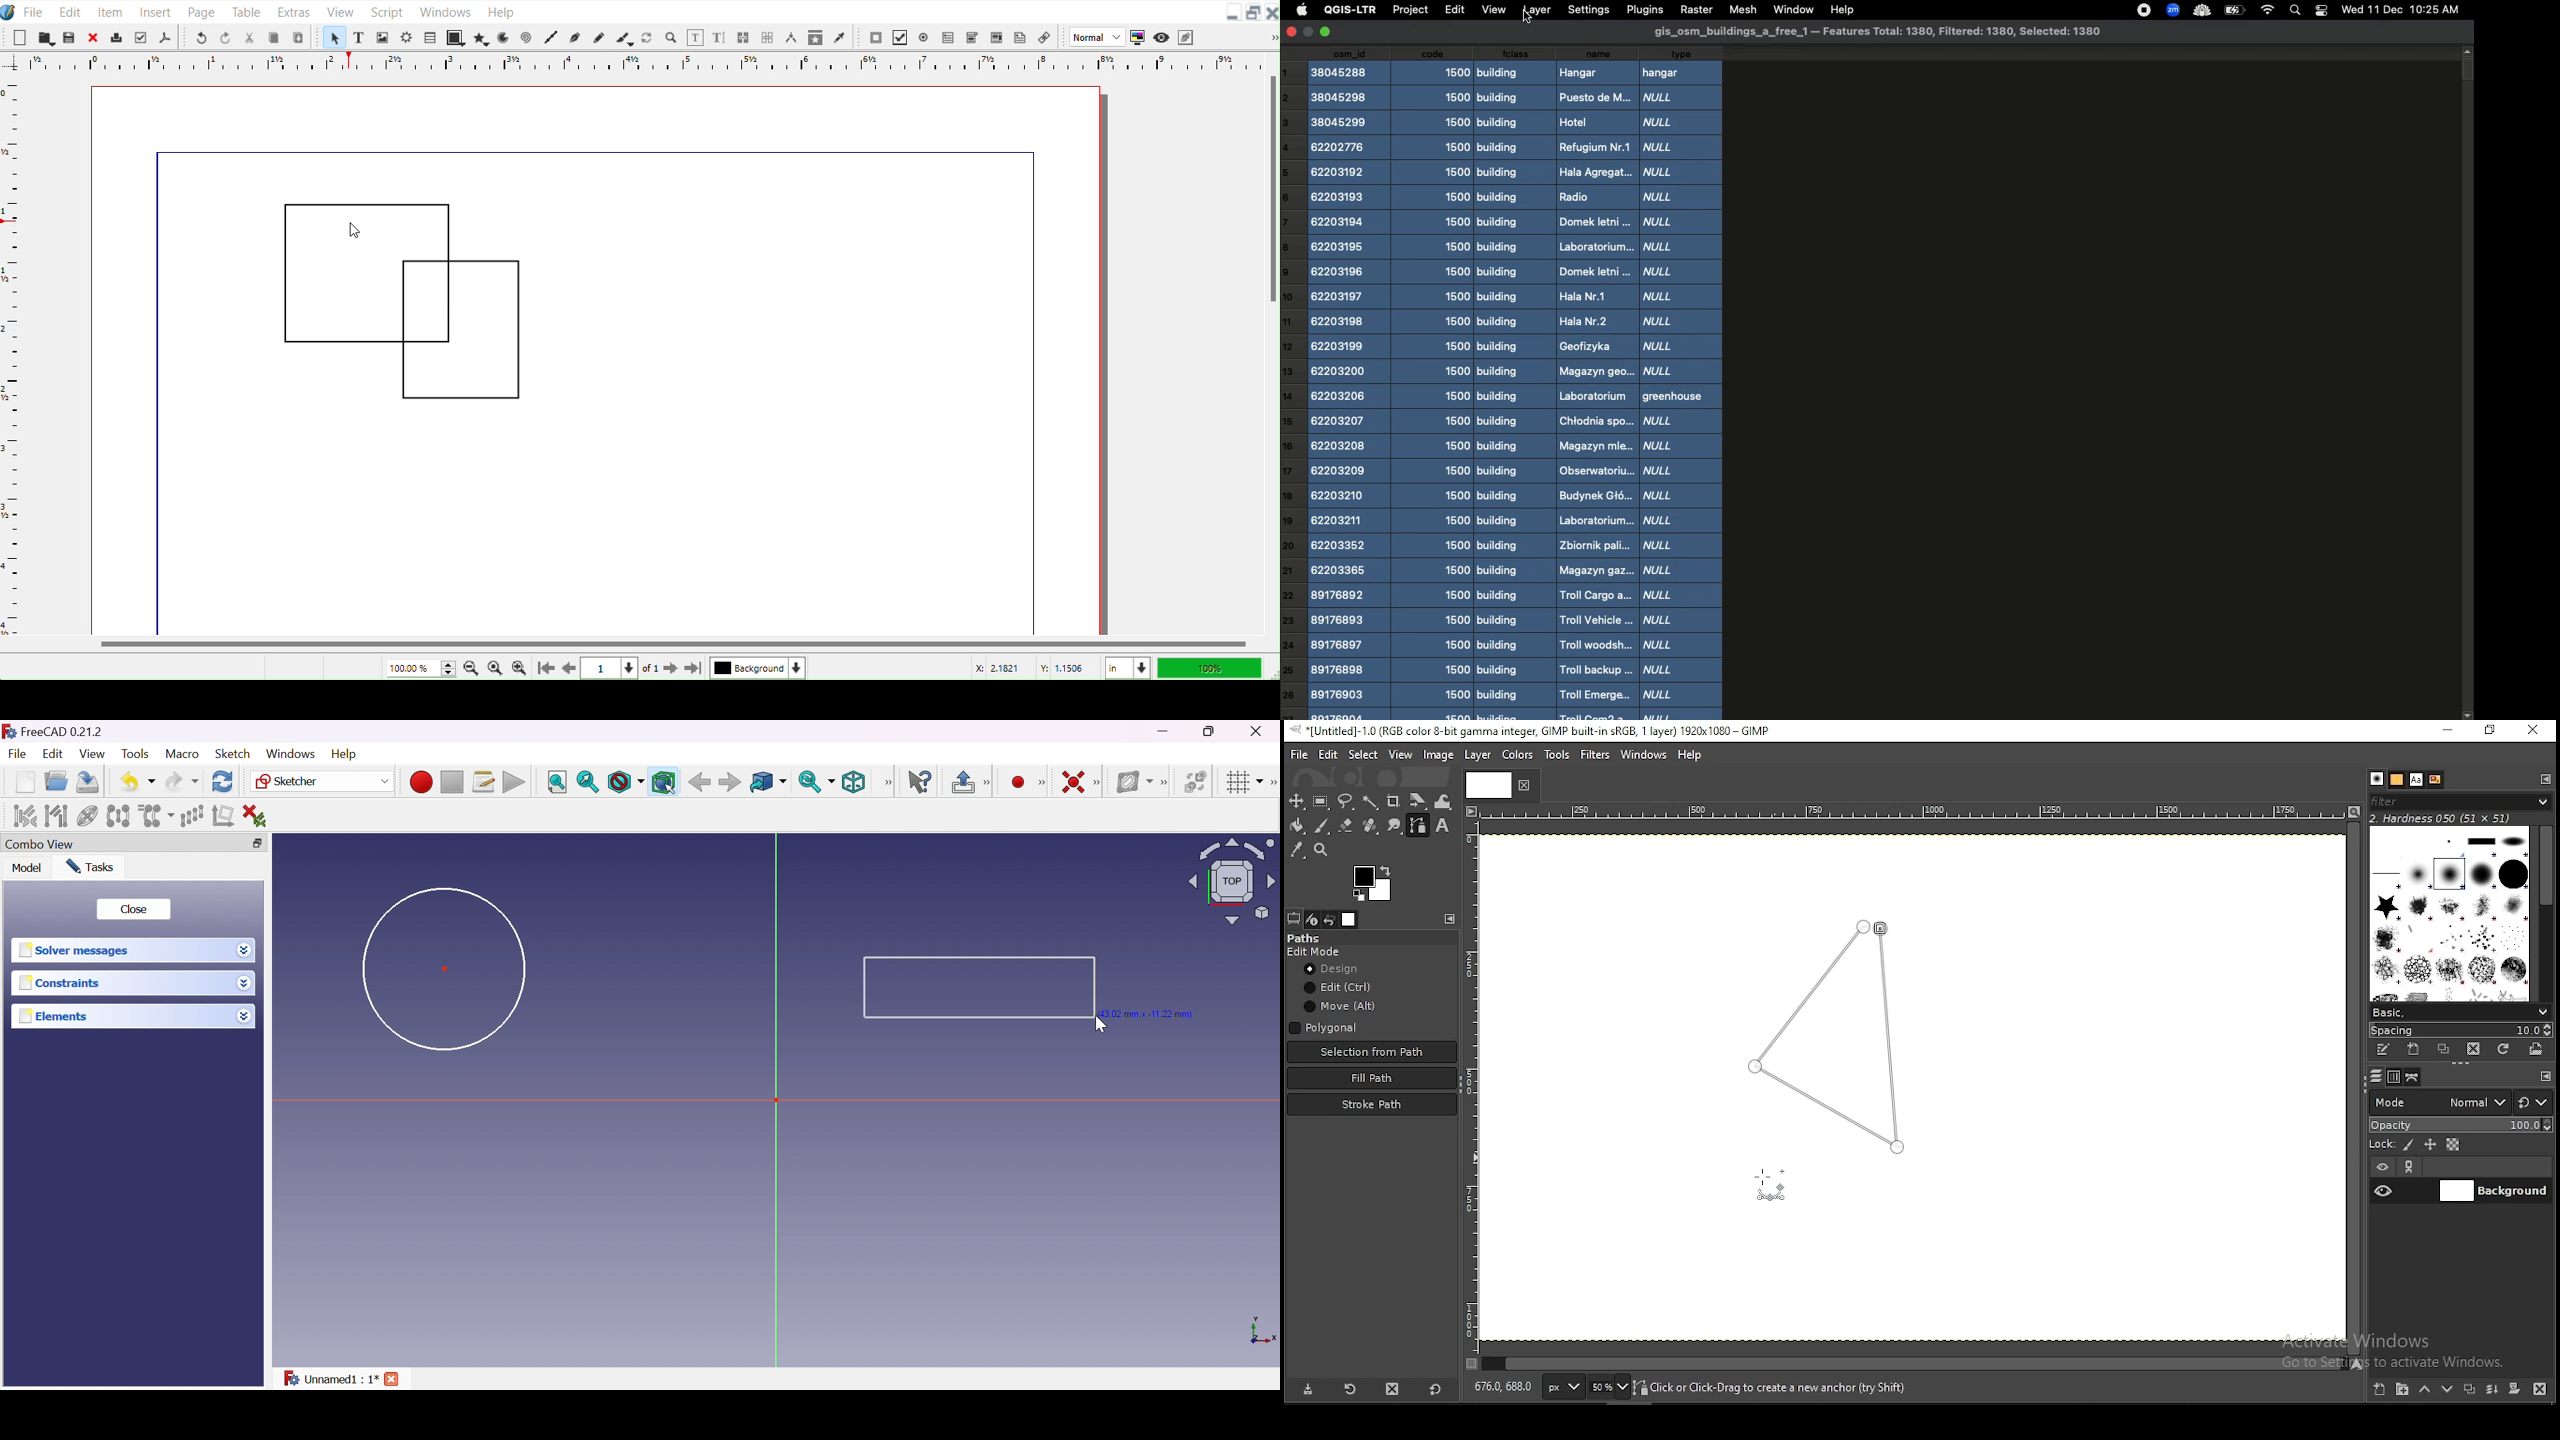 The image size is (2576, 1456). Describe the element at coordinates (2427, 1391) in the screenshot. I see `move layer one step up` at that location.